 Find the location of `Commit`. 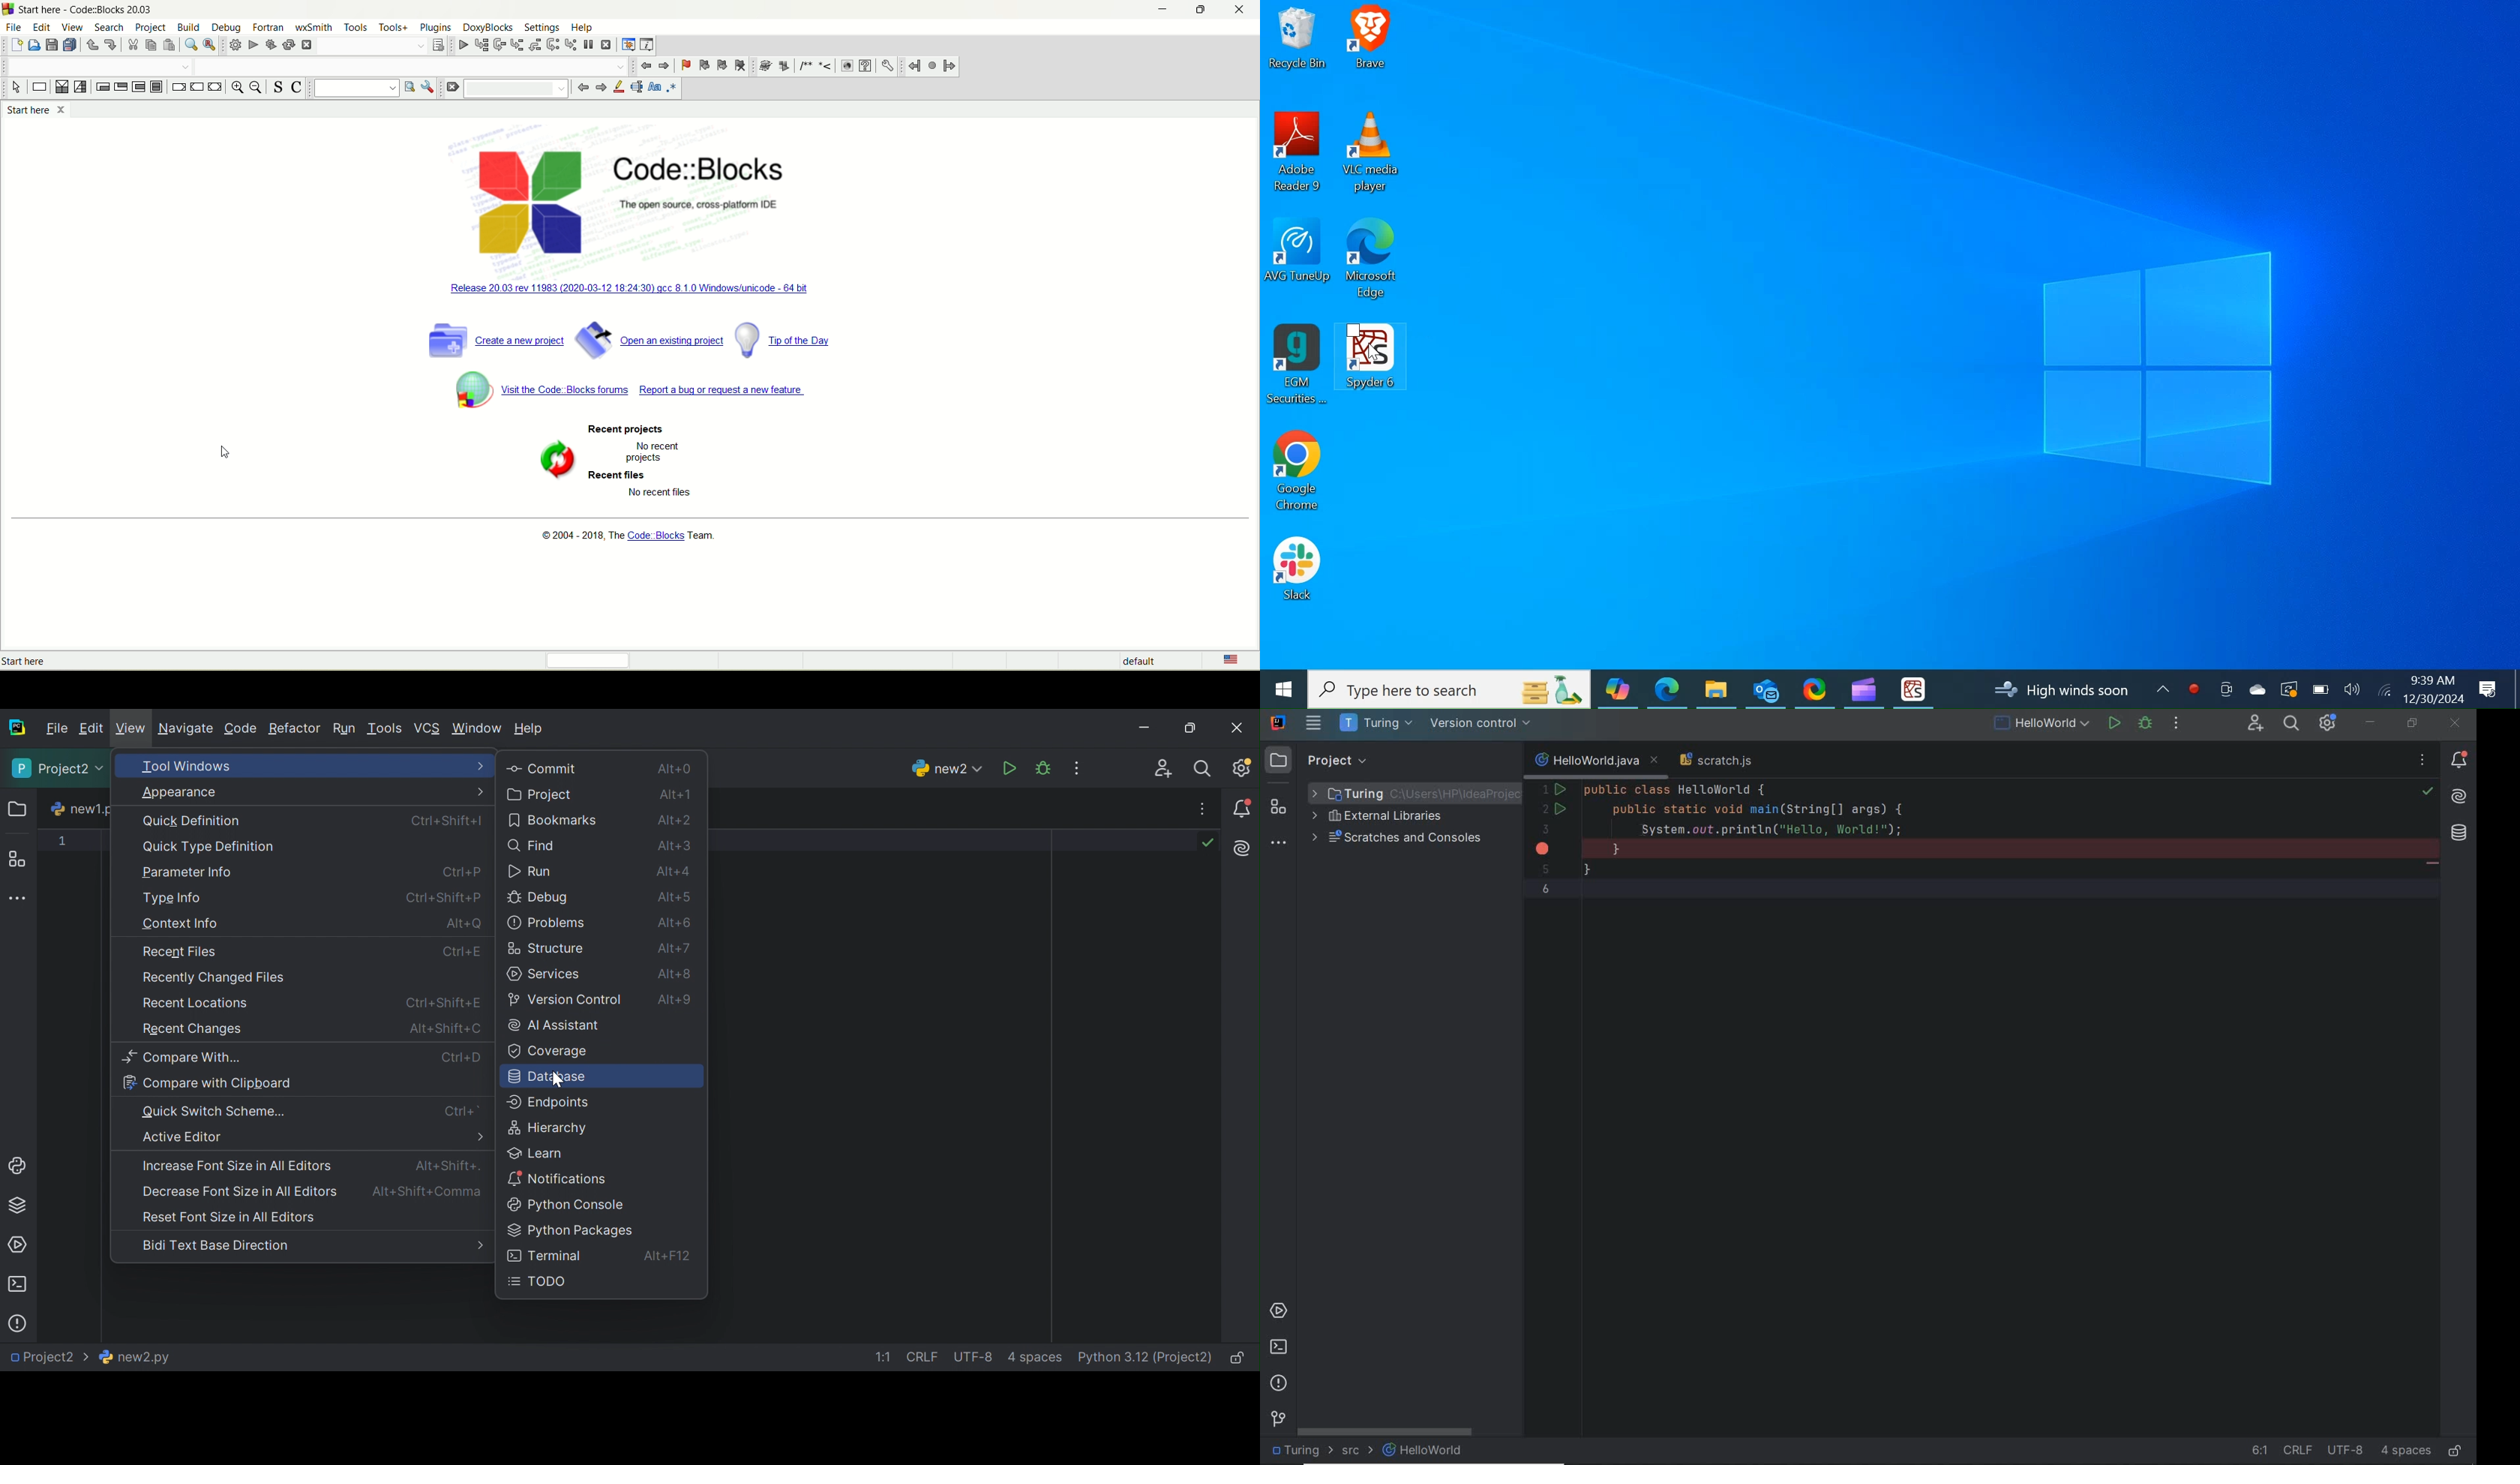

Commit is located at coordinates (543, 768).